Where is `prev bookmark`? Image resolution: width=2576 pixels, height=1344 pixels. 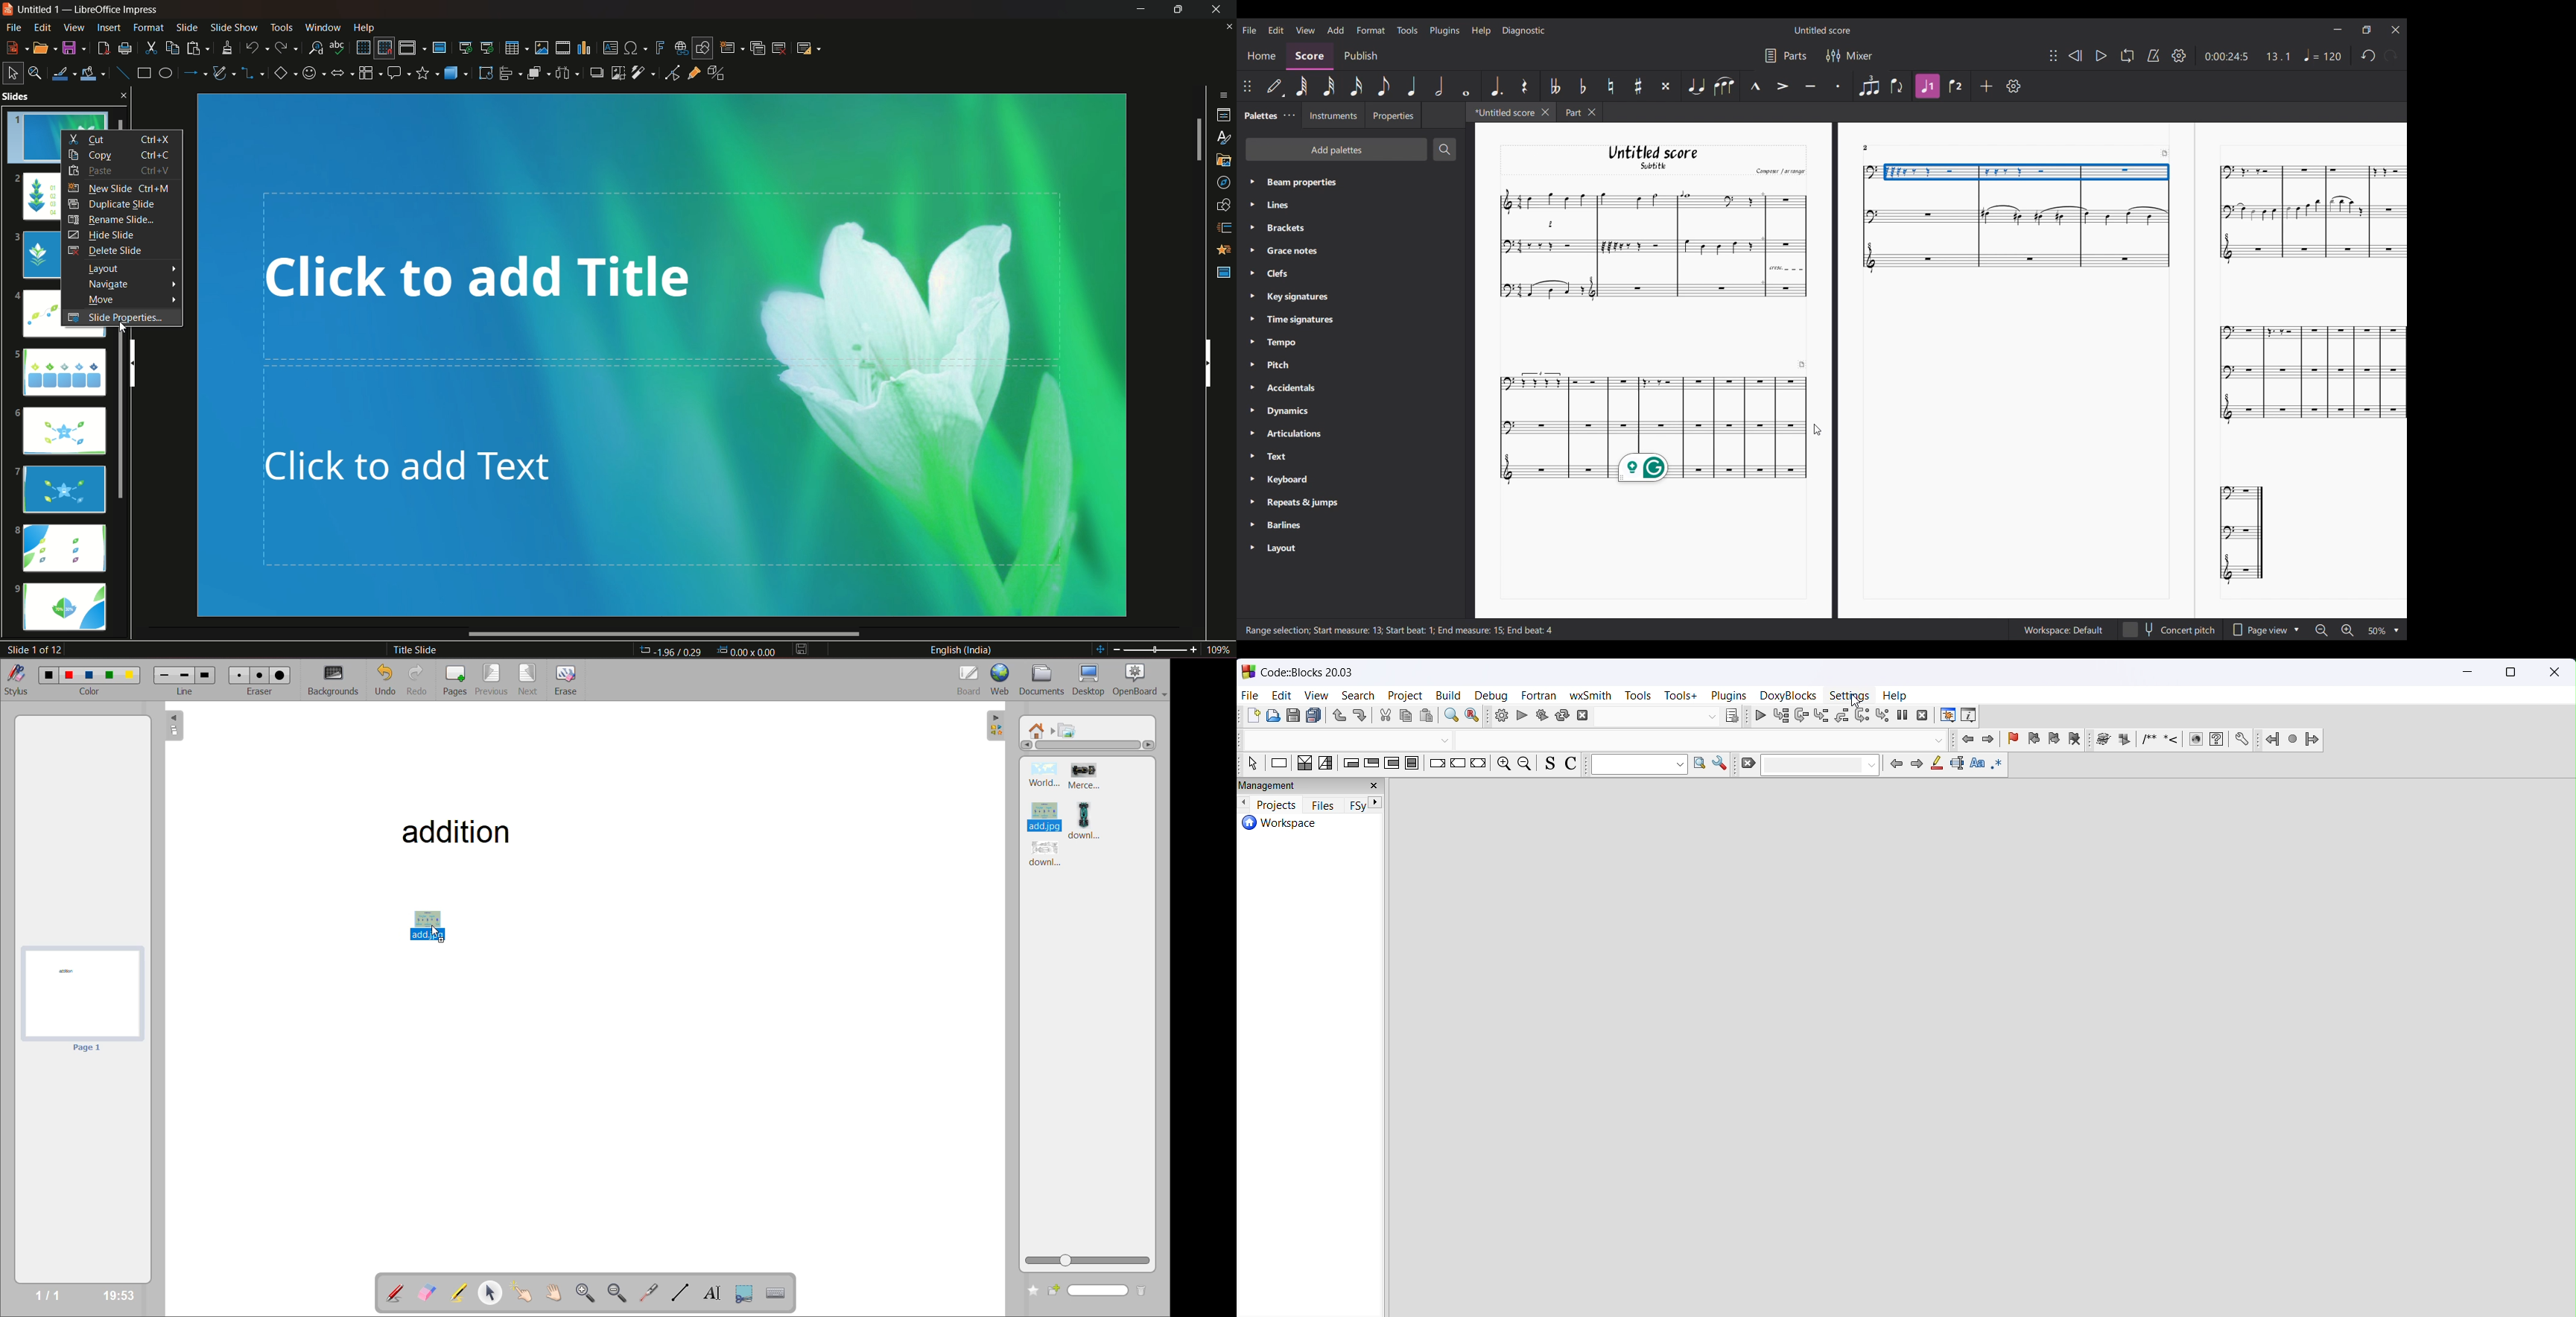 prev bookmark is located at coordinates (2034, 740).